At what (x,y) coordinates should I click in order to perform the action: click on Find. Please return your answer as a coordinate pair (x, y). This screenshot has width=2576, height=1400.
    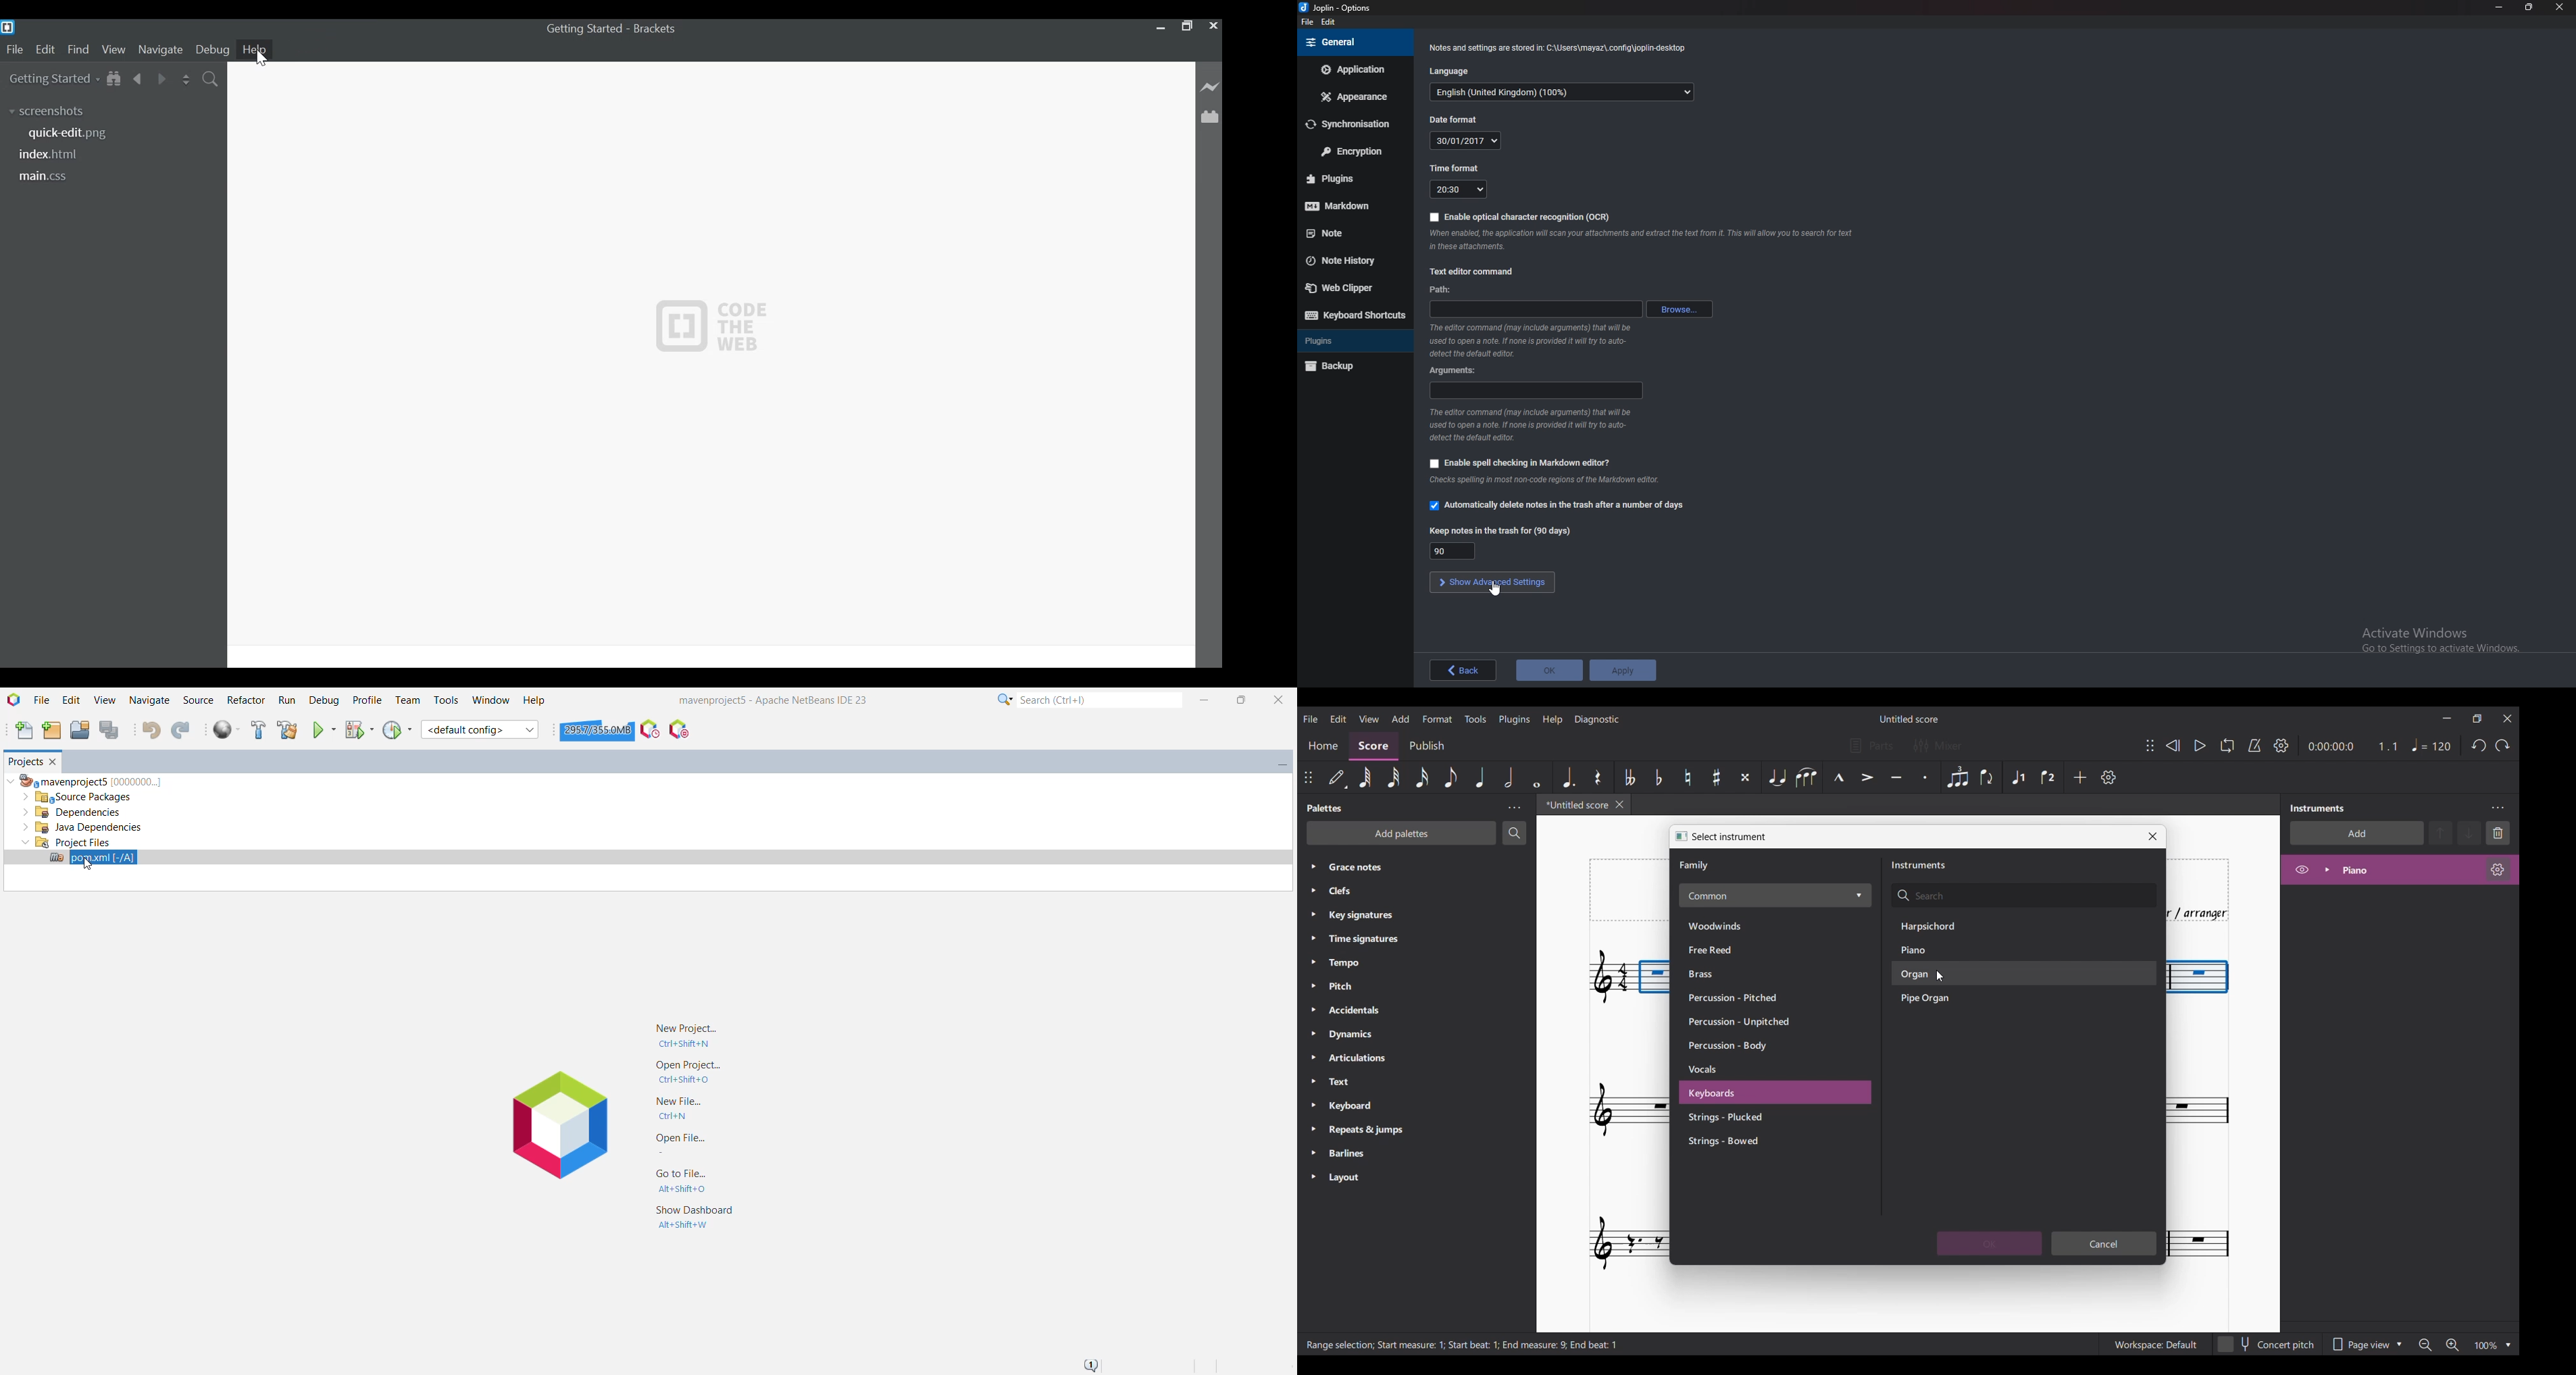
    Looking at the image, I should click on (78, 50).